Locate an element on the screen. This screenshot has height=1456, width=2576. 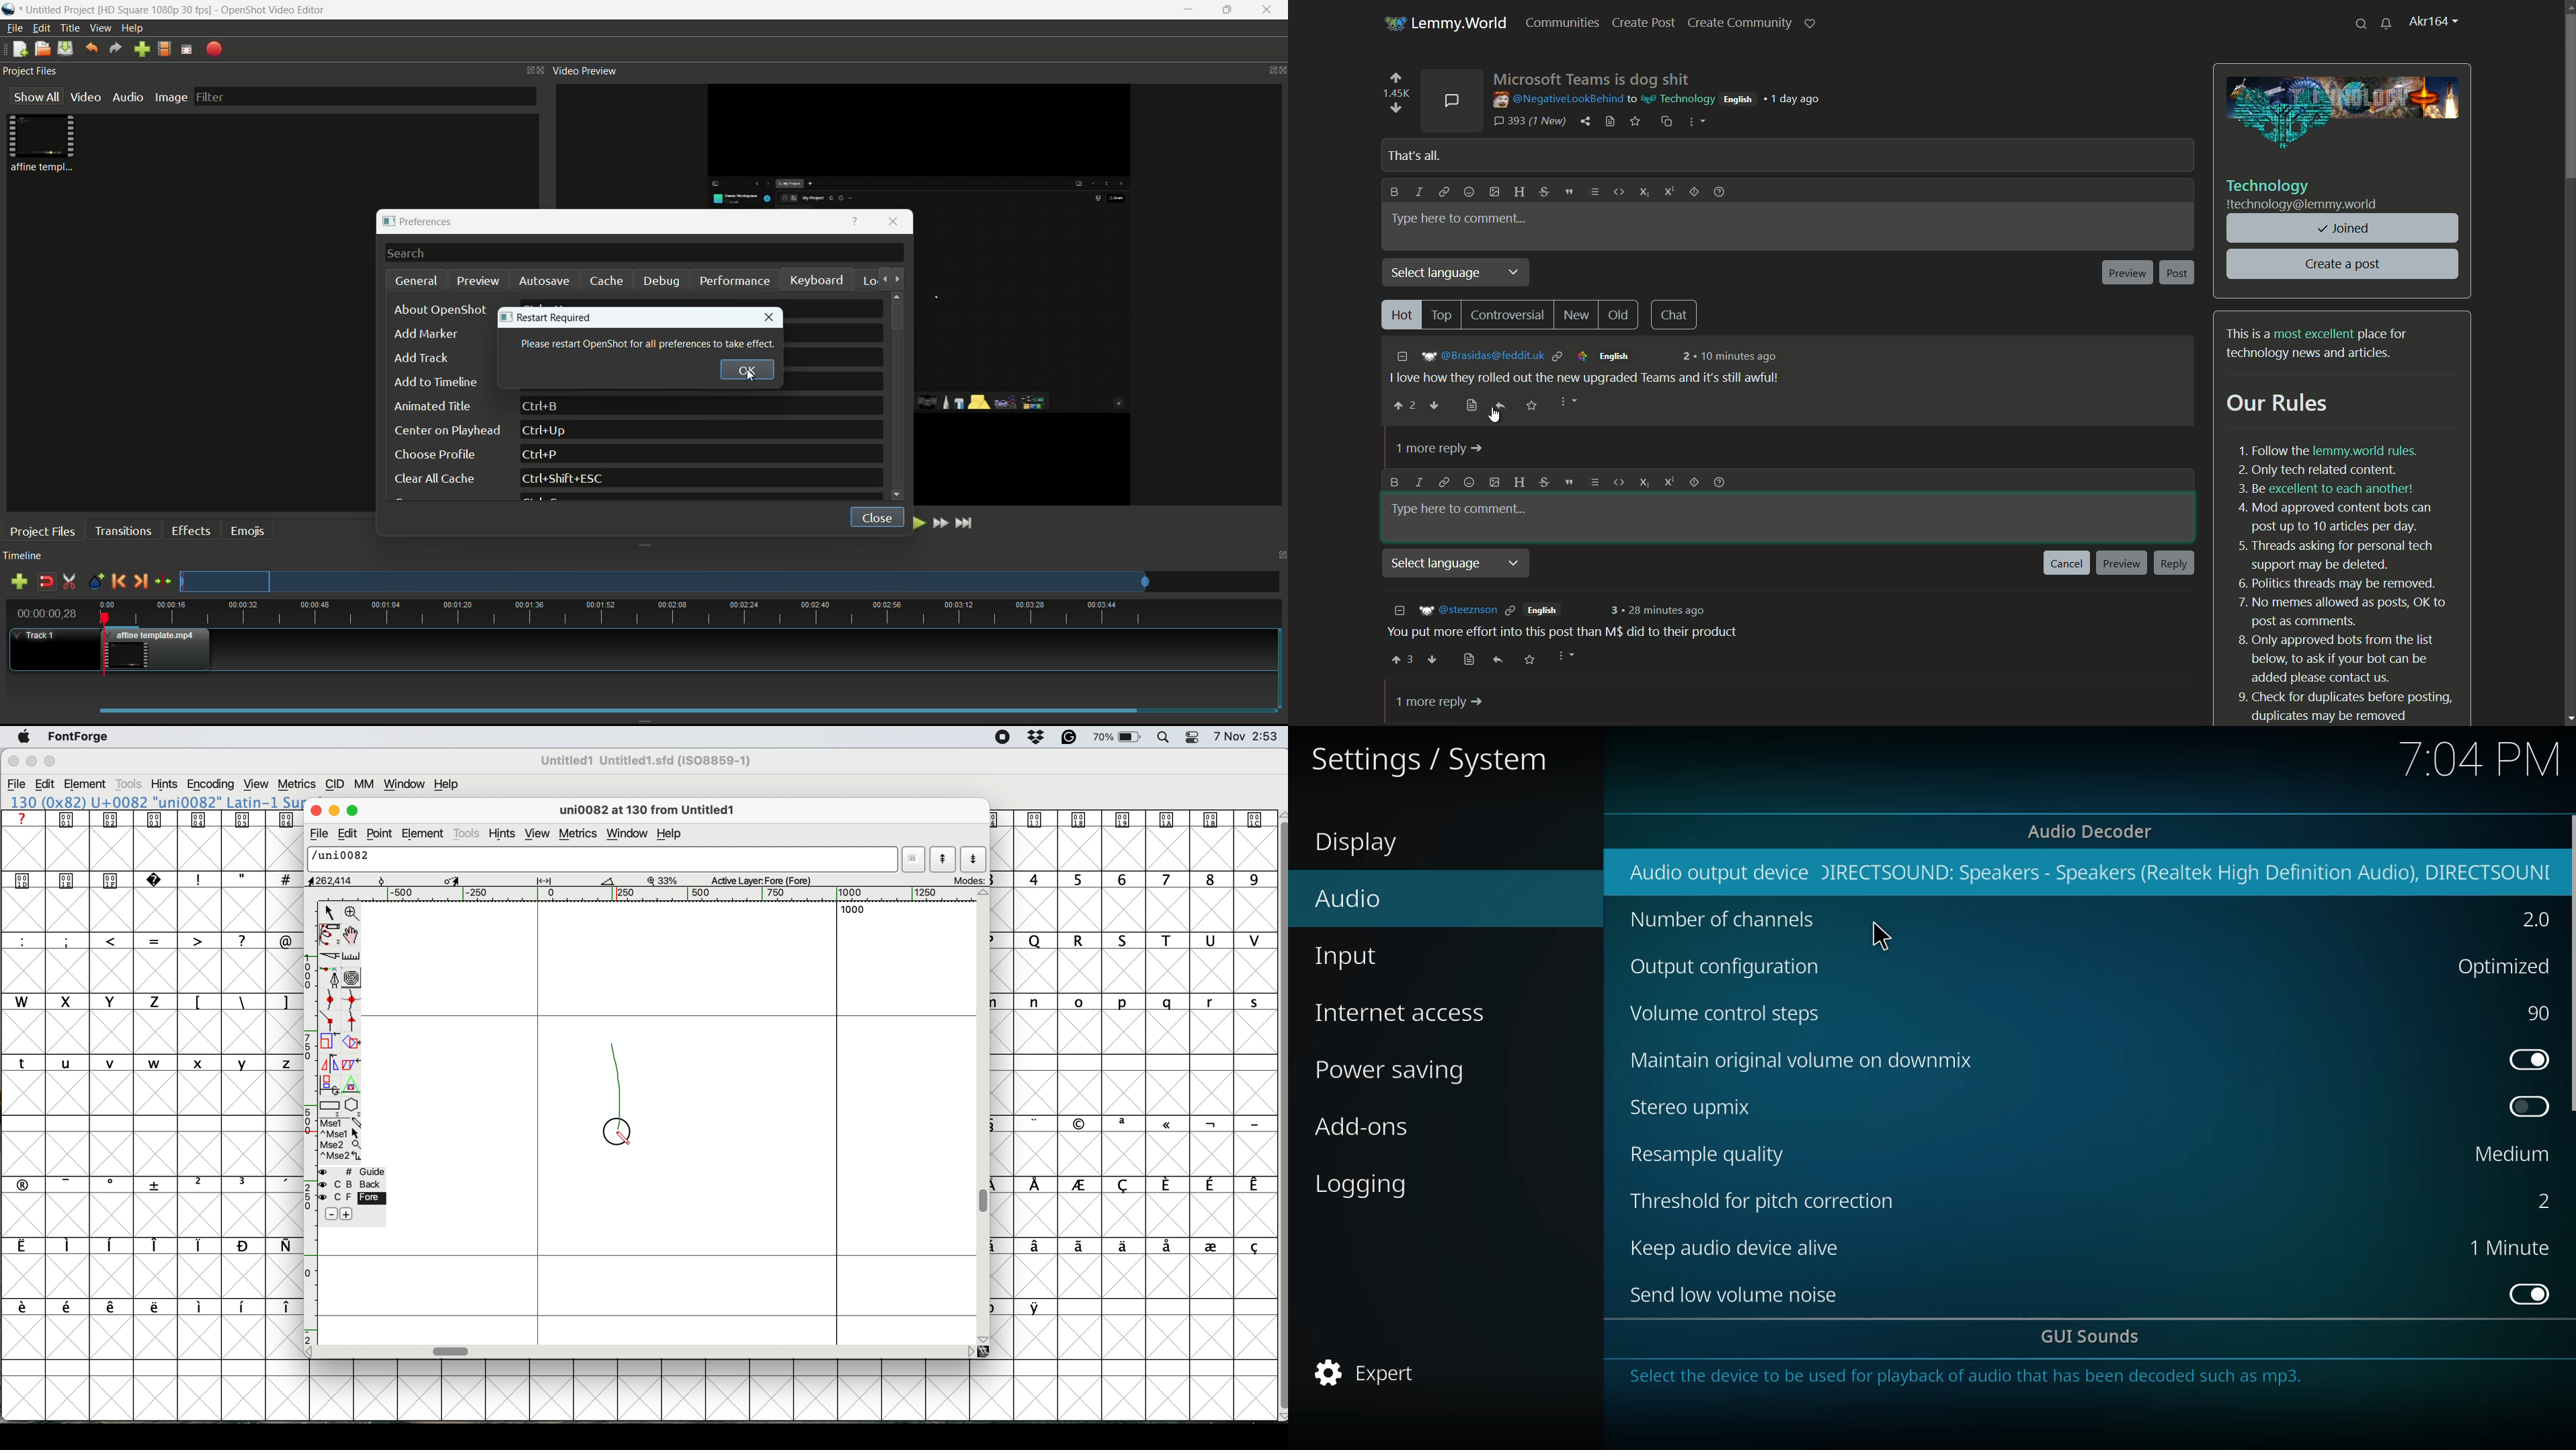
add-ons is located at coordinates (1362, 1130).